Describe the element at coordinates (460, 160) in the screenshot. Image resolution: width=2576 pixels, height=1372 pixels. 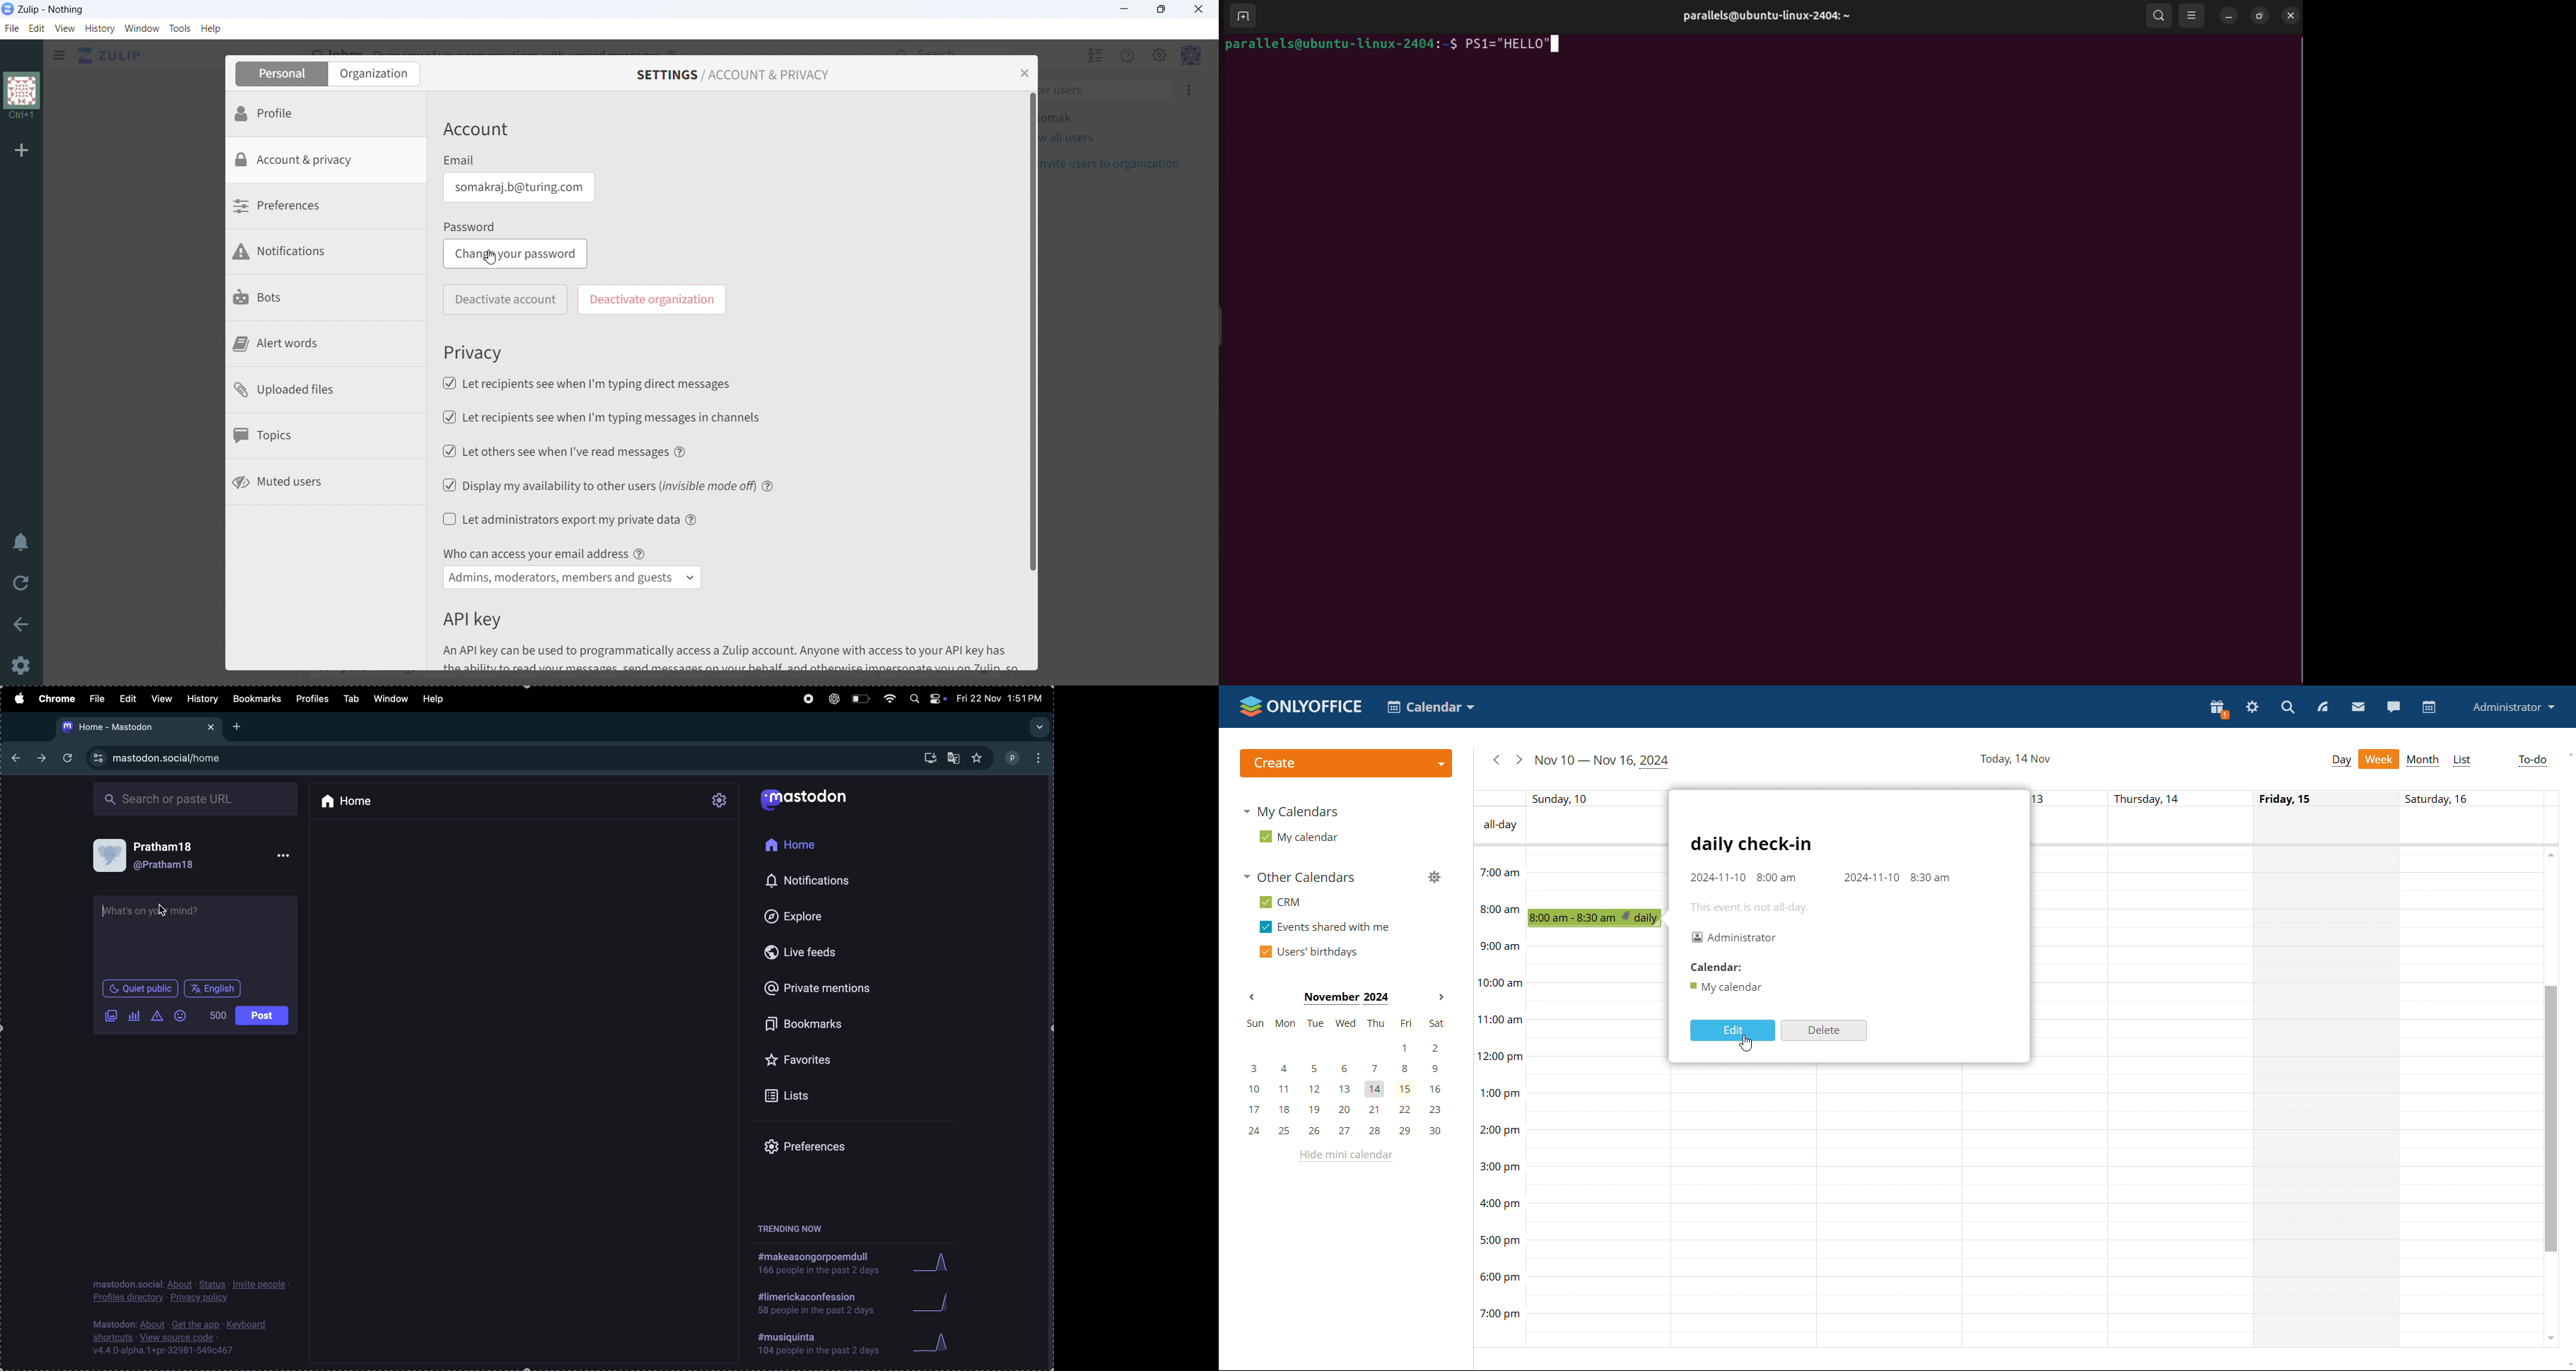
I see `Email` at that location.